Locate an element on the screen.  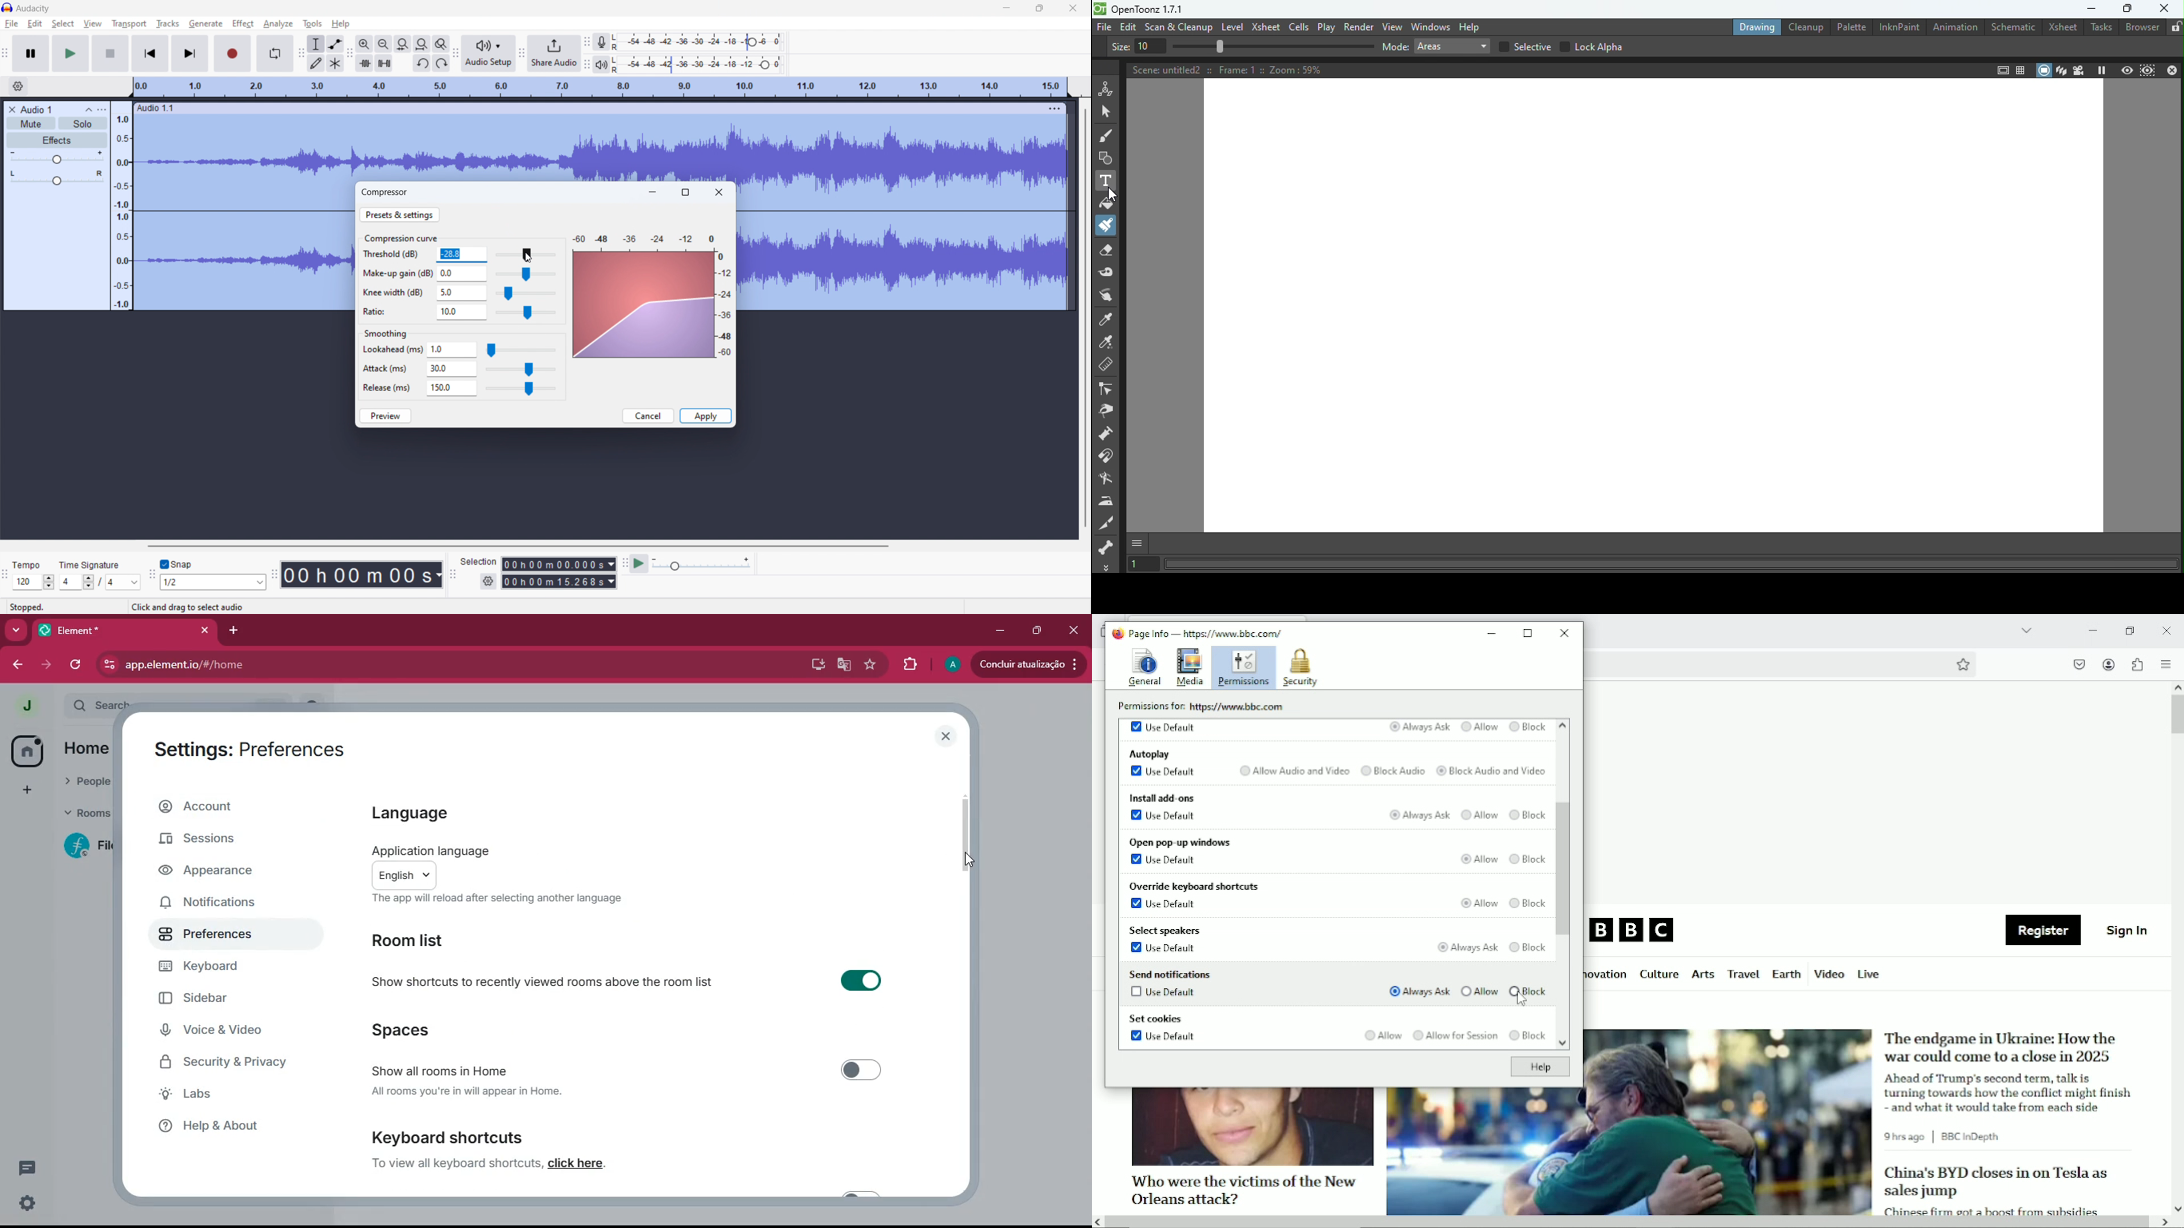
close is located at coordinates (719, 192).